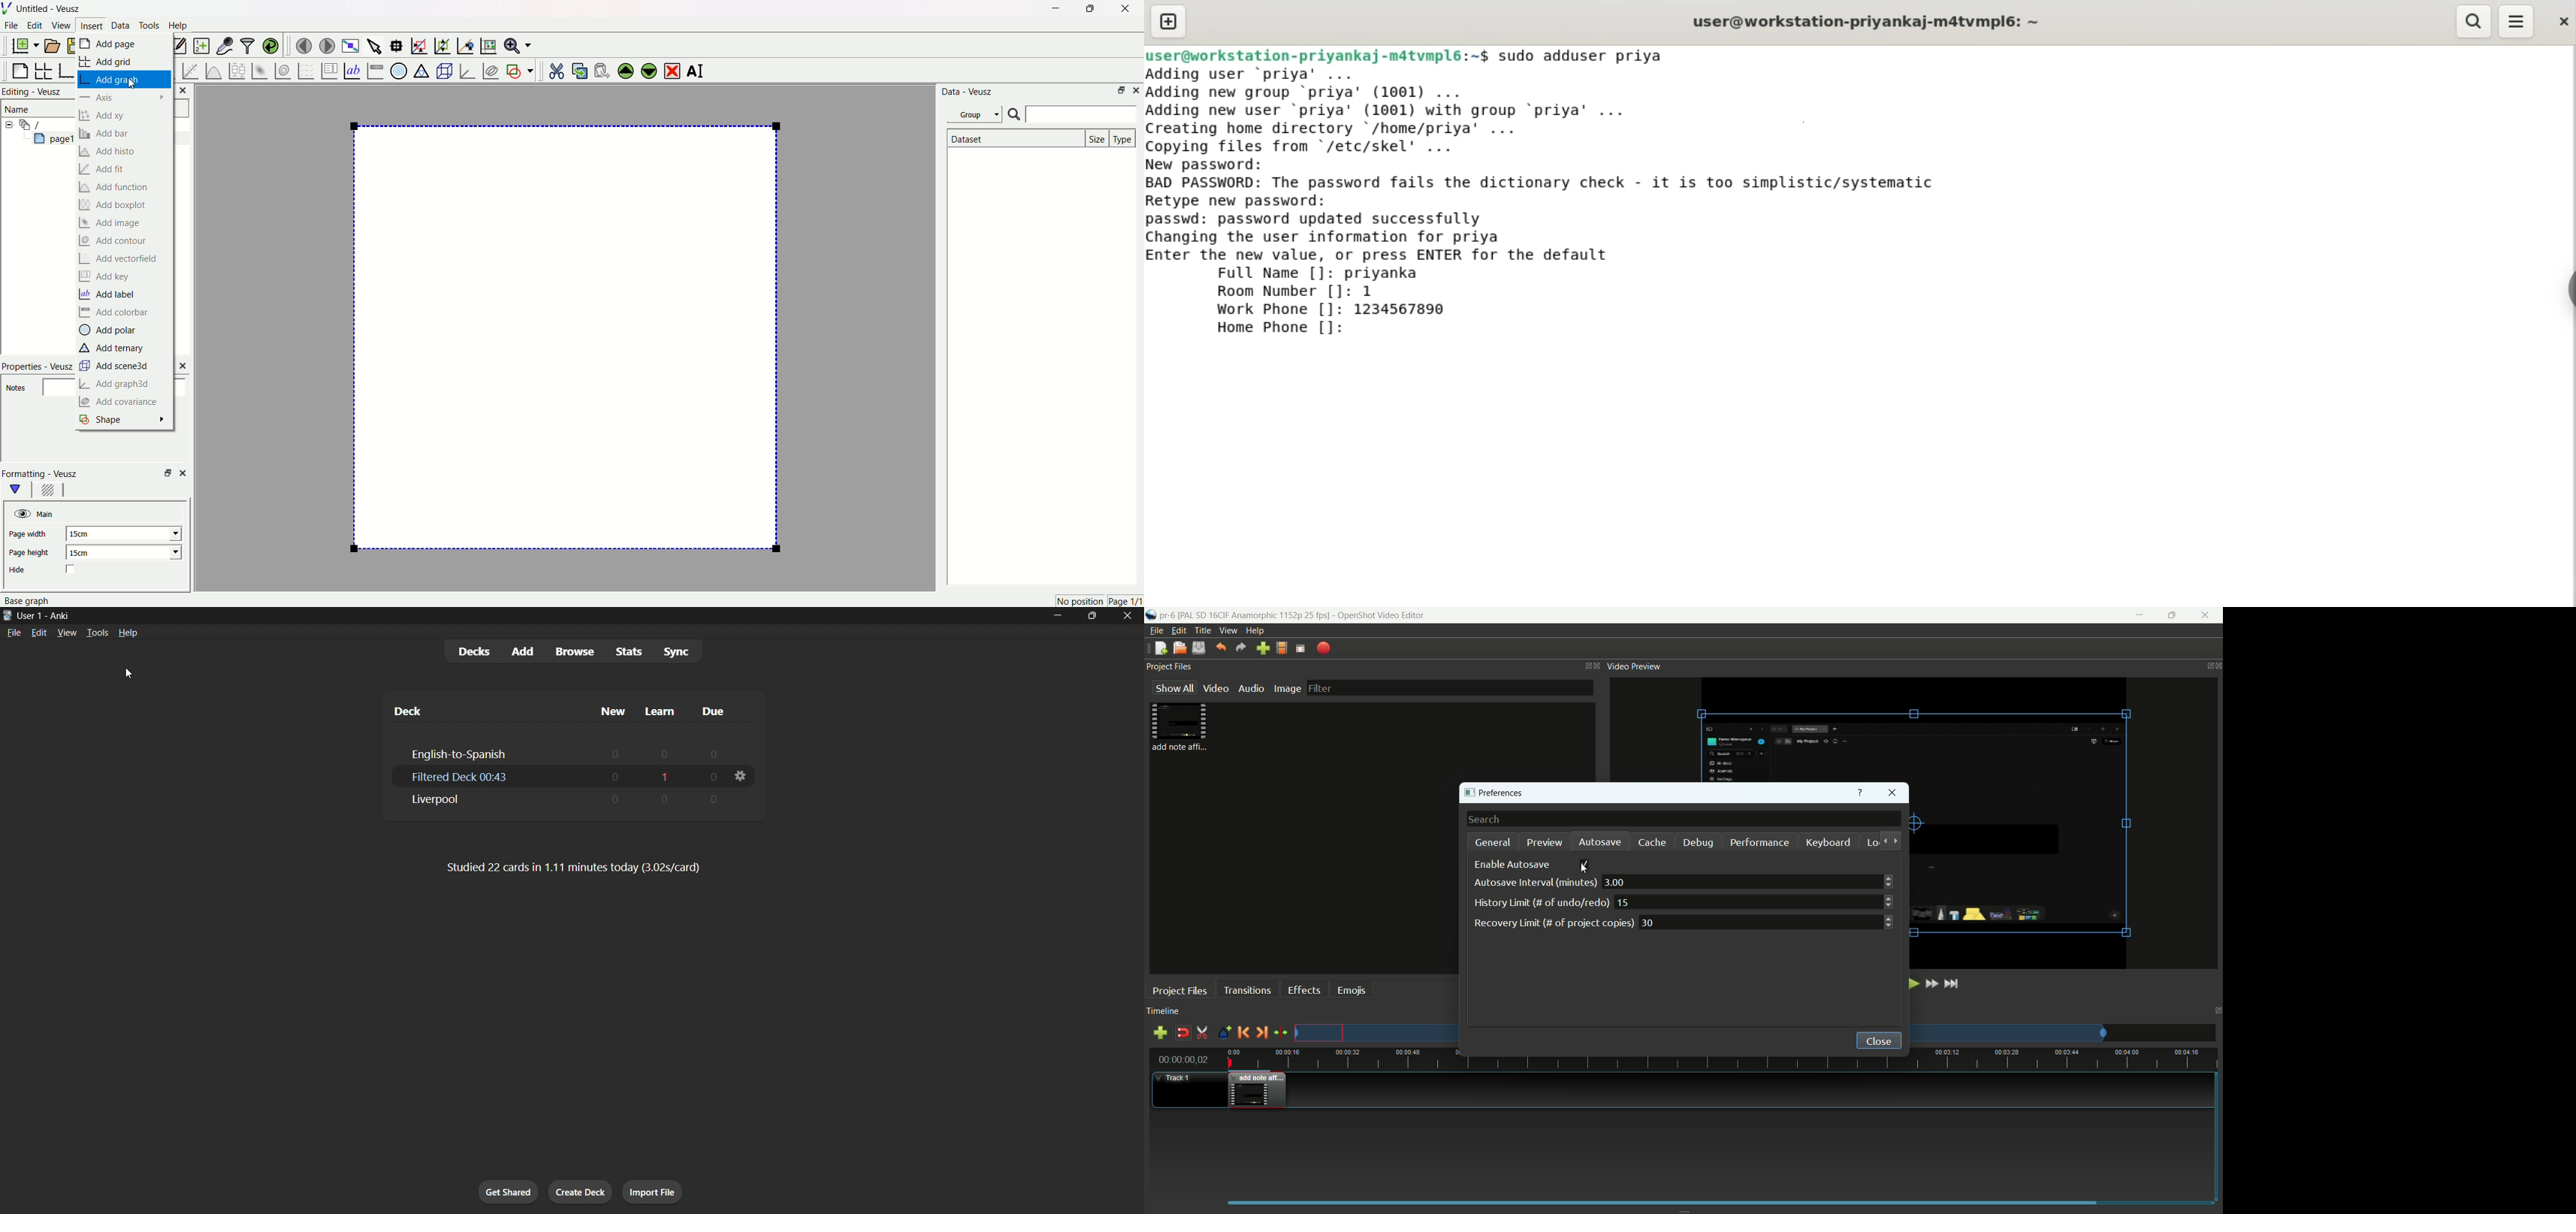  What do you see at coordinates (618, 801) in the screenshot?
I see `0` at bounding box center [618, 801].